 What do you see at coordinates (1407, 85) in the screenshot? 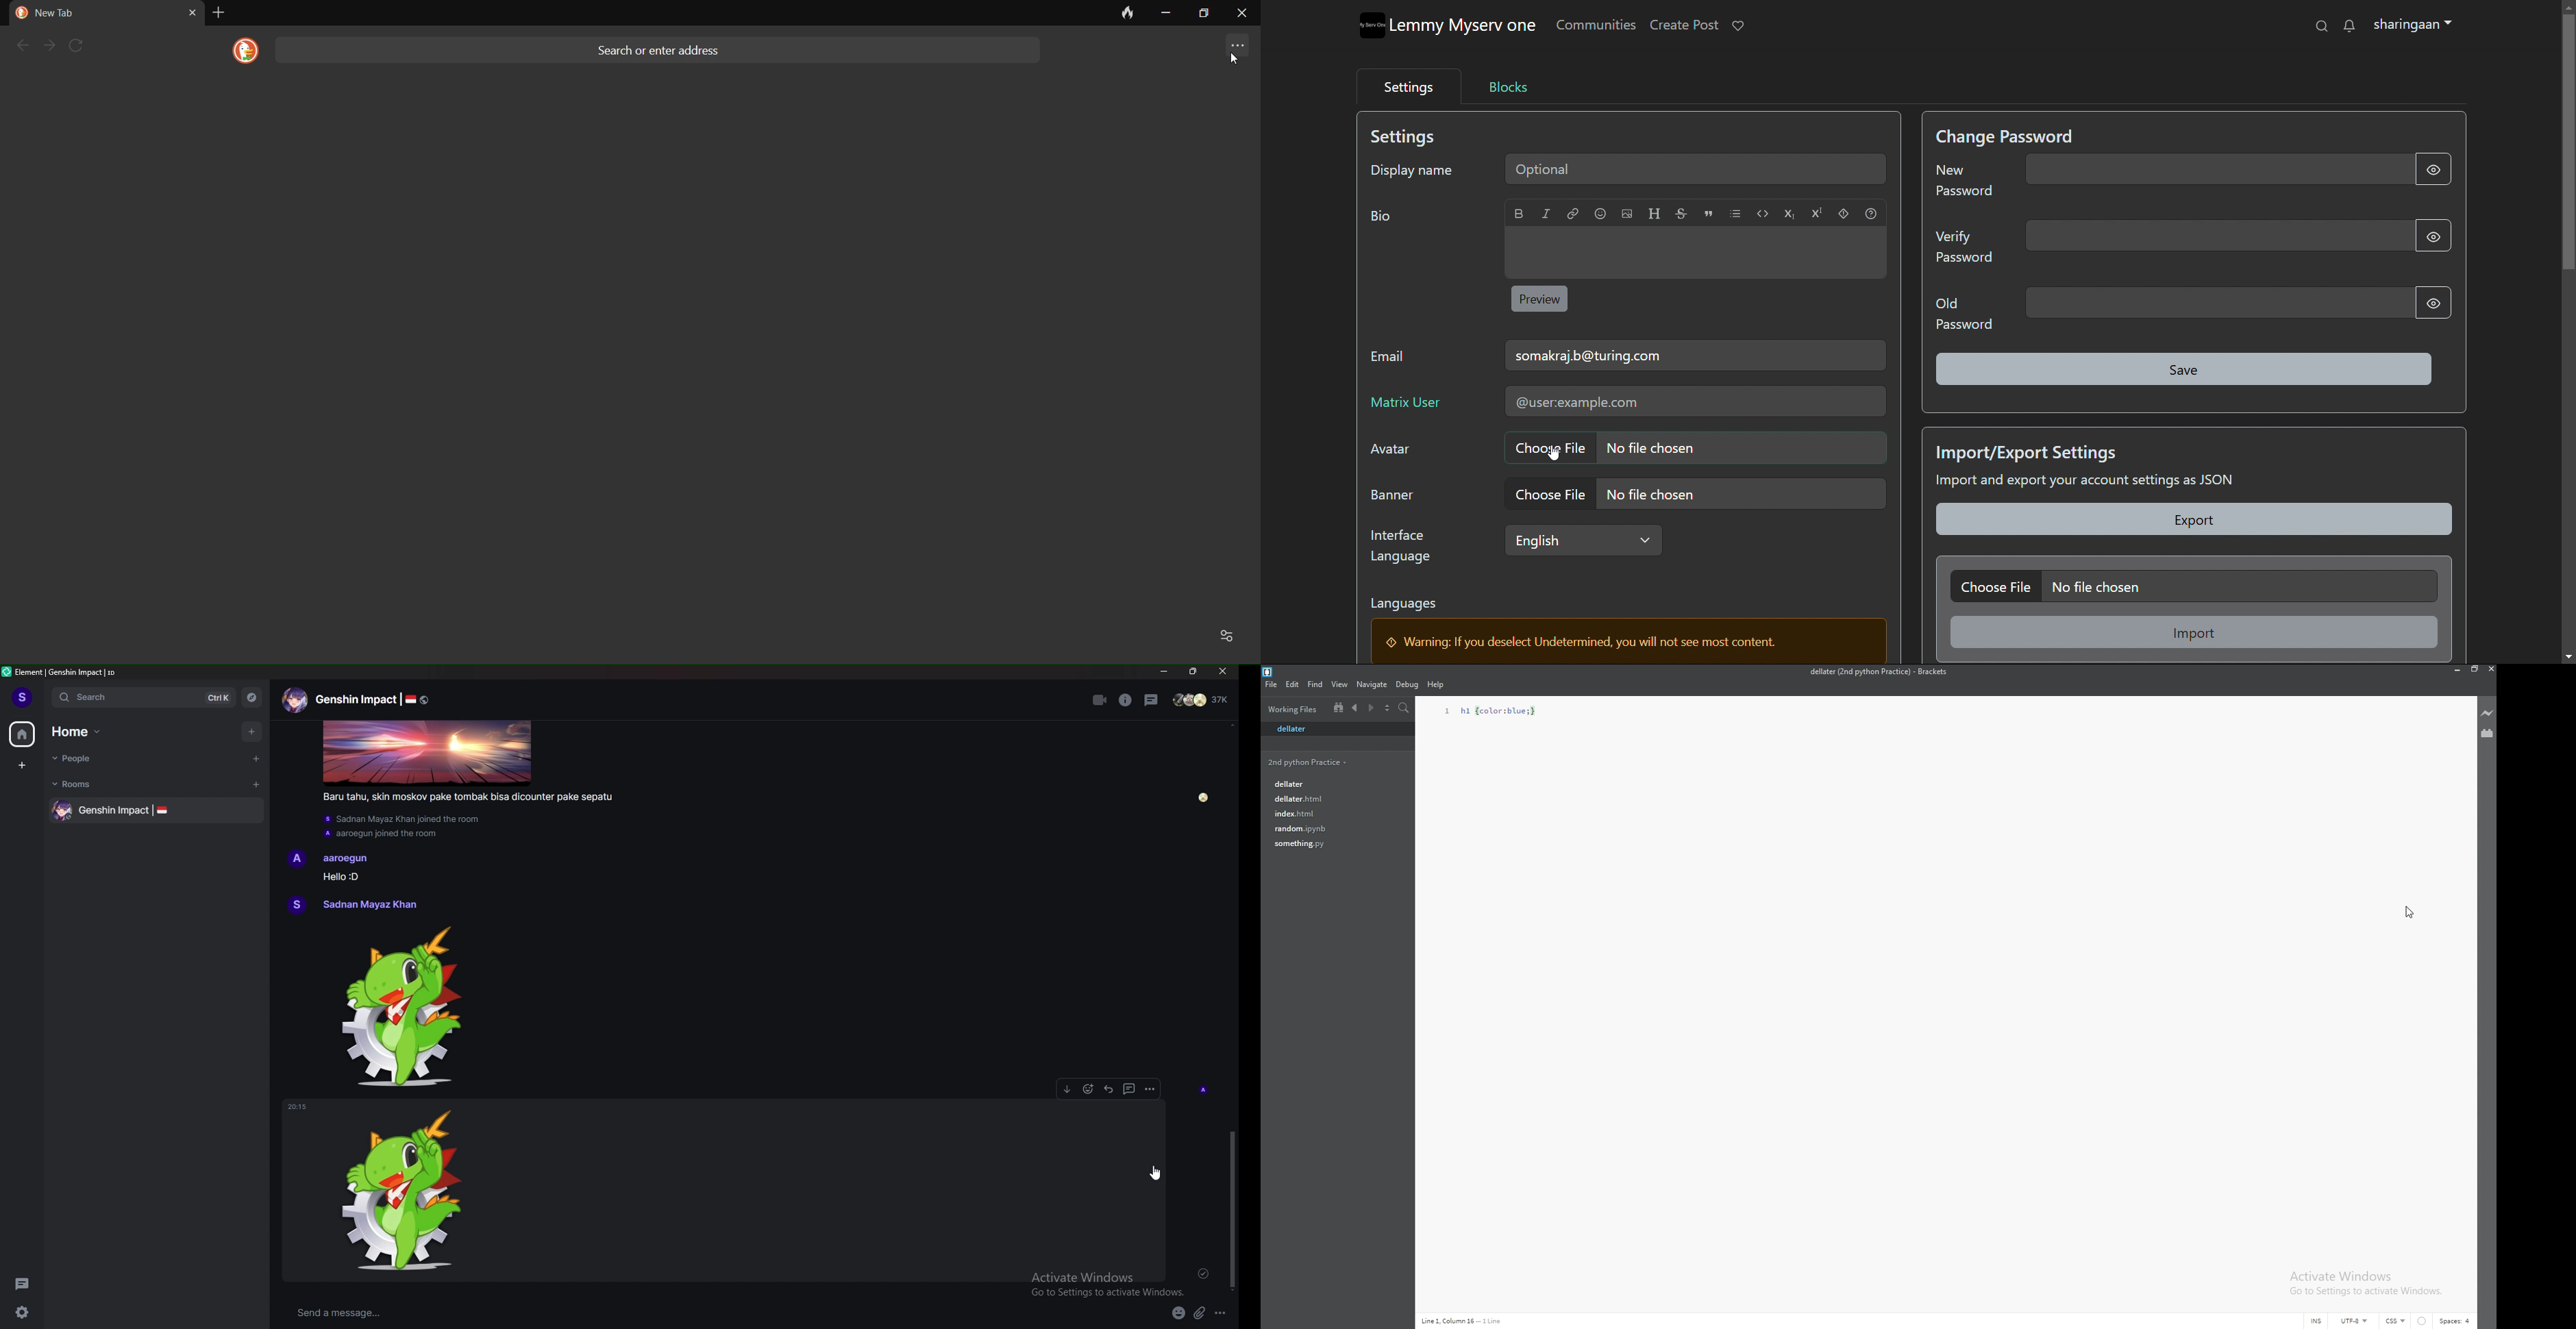
I see `settings` at bounding box center [1407, 85].